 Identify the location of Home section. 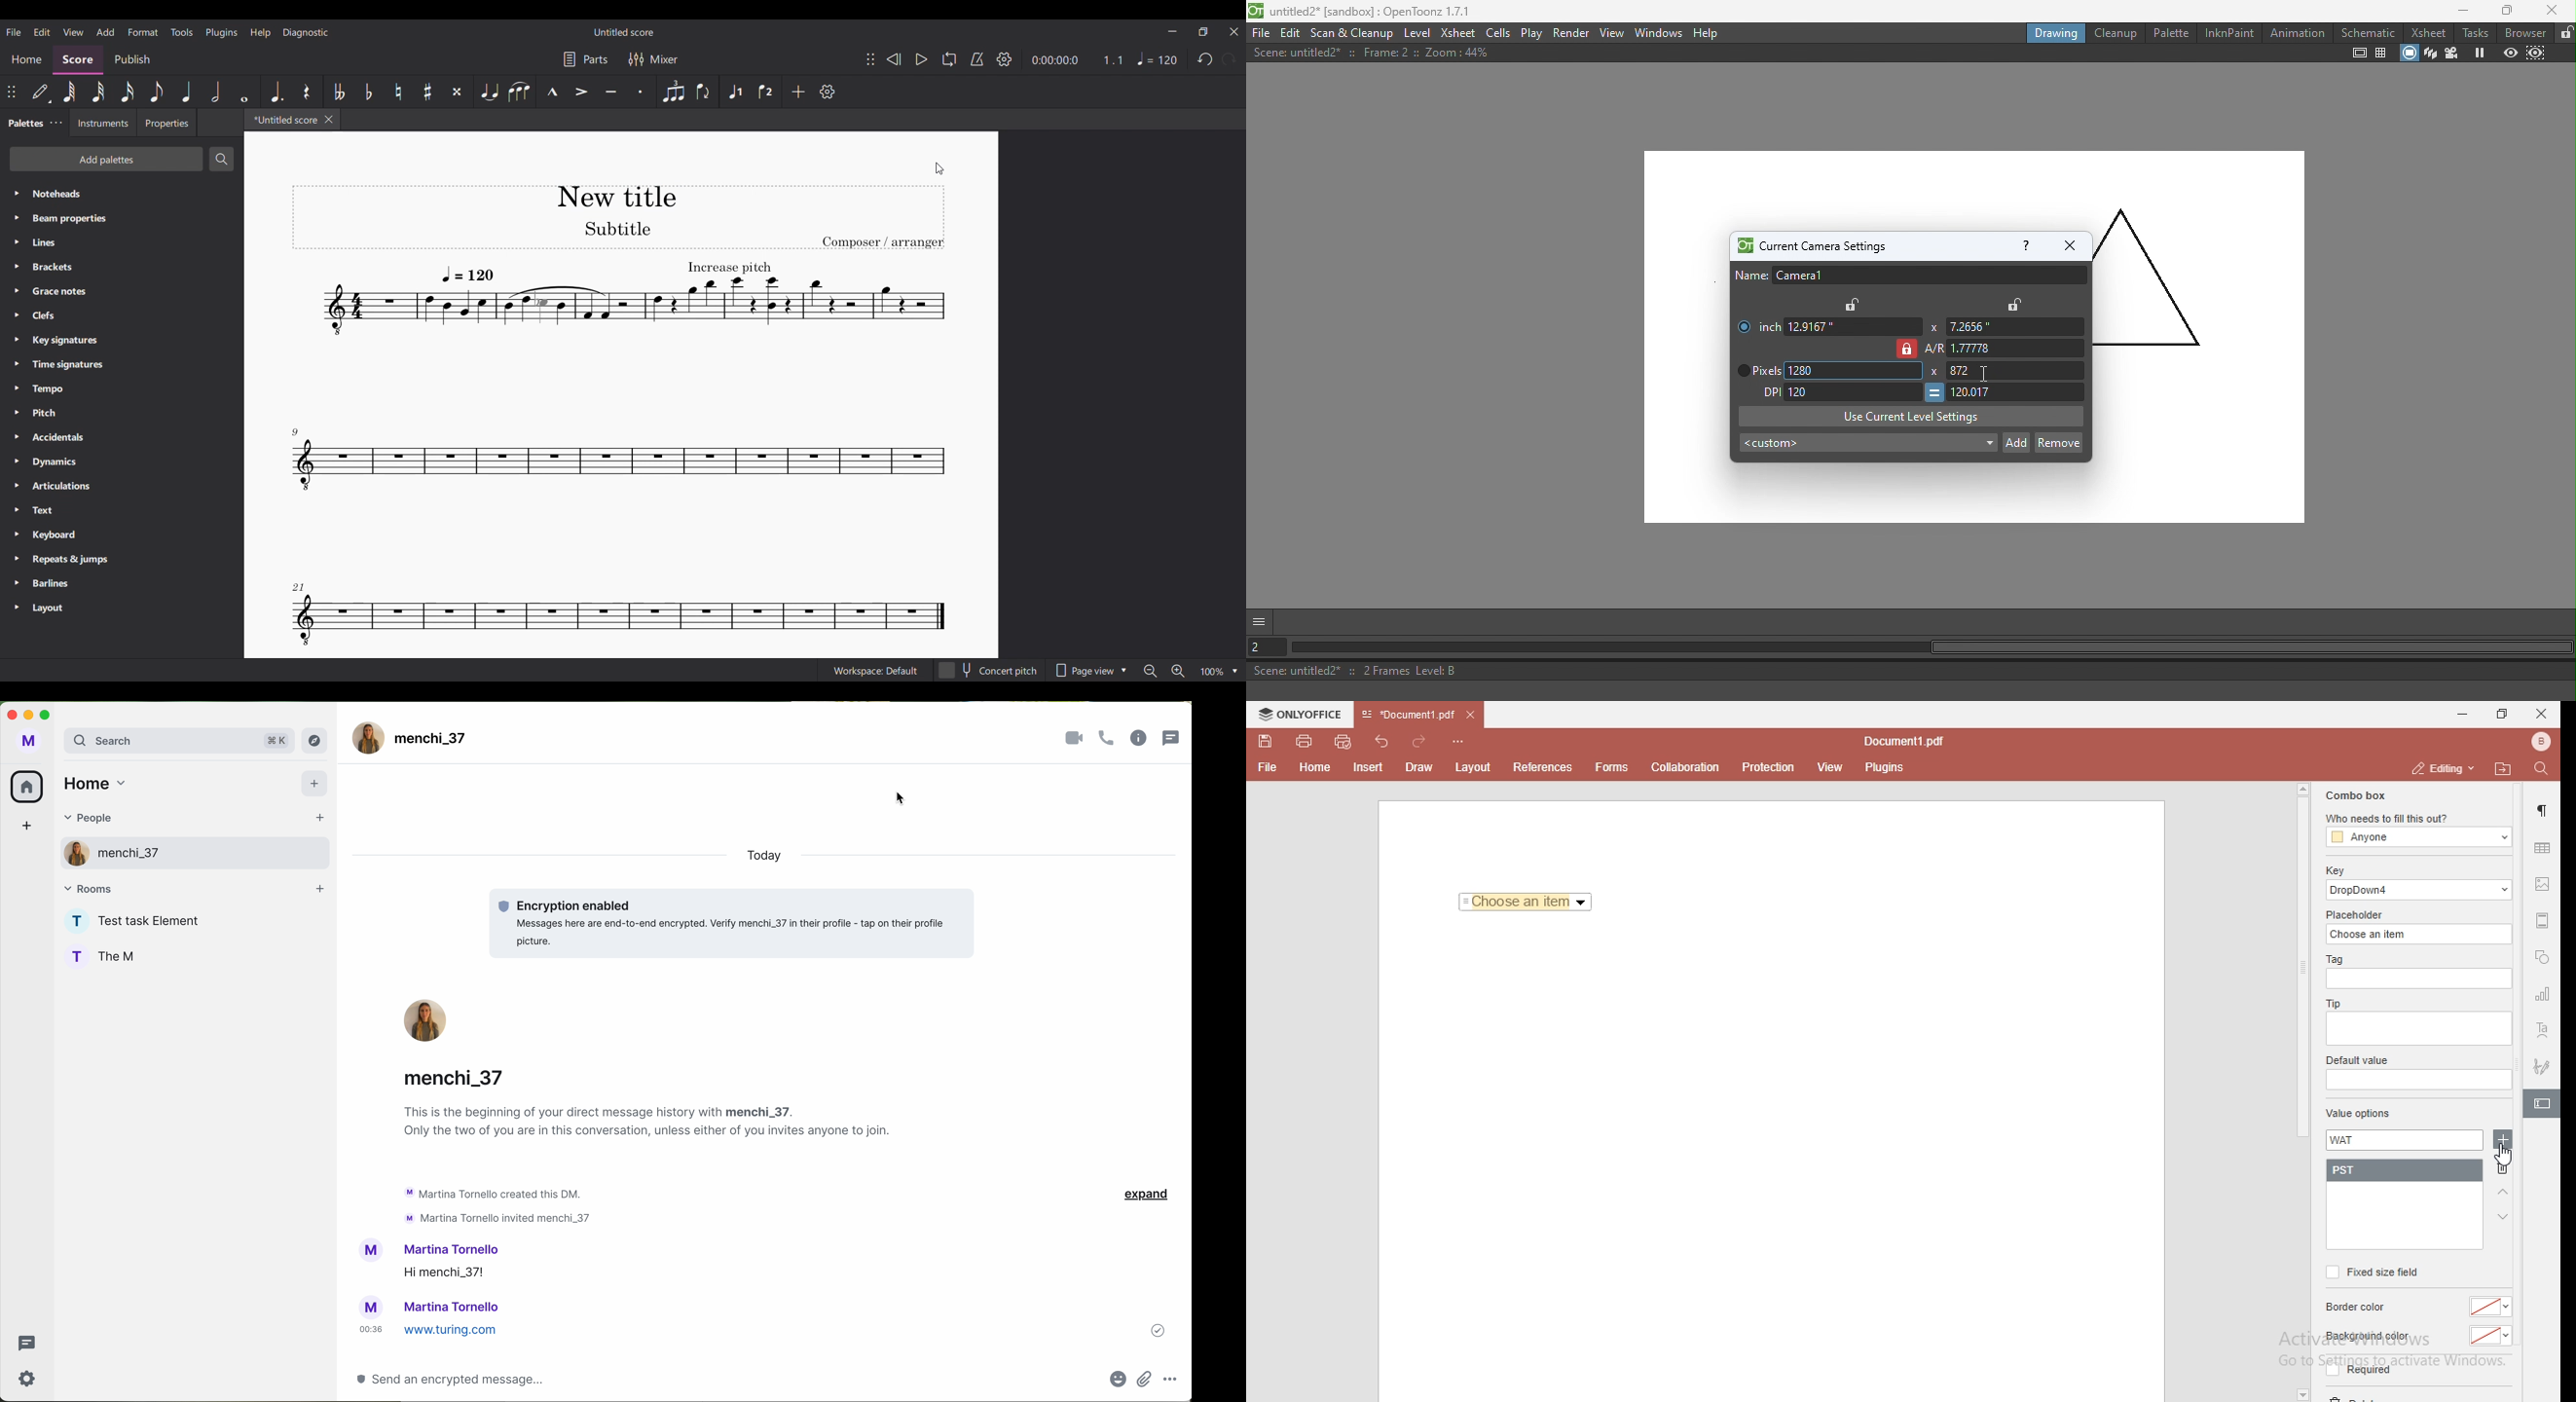
(27, 60).